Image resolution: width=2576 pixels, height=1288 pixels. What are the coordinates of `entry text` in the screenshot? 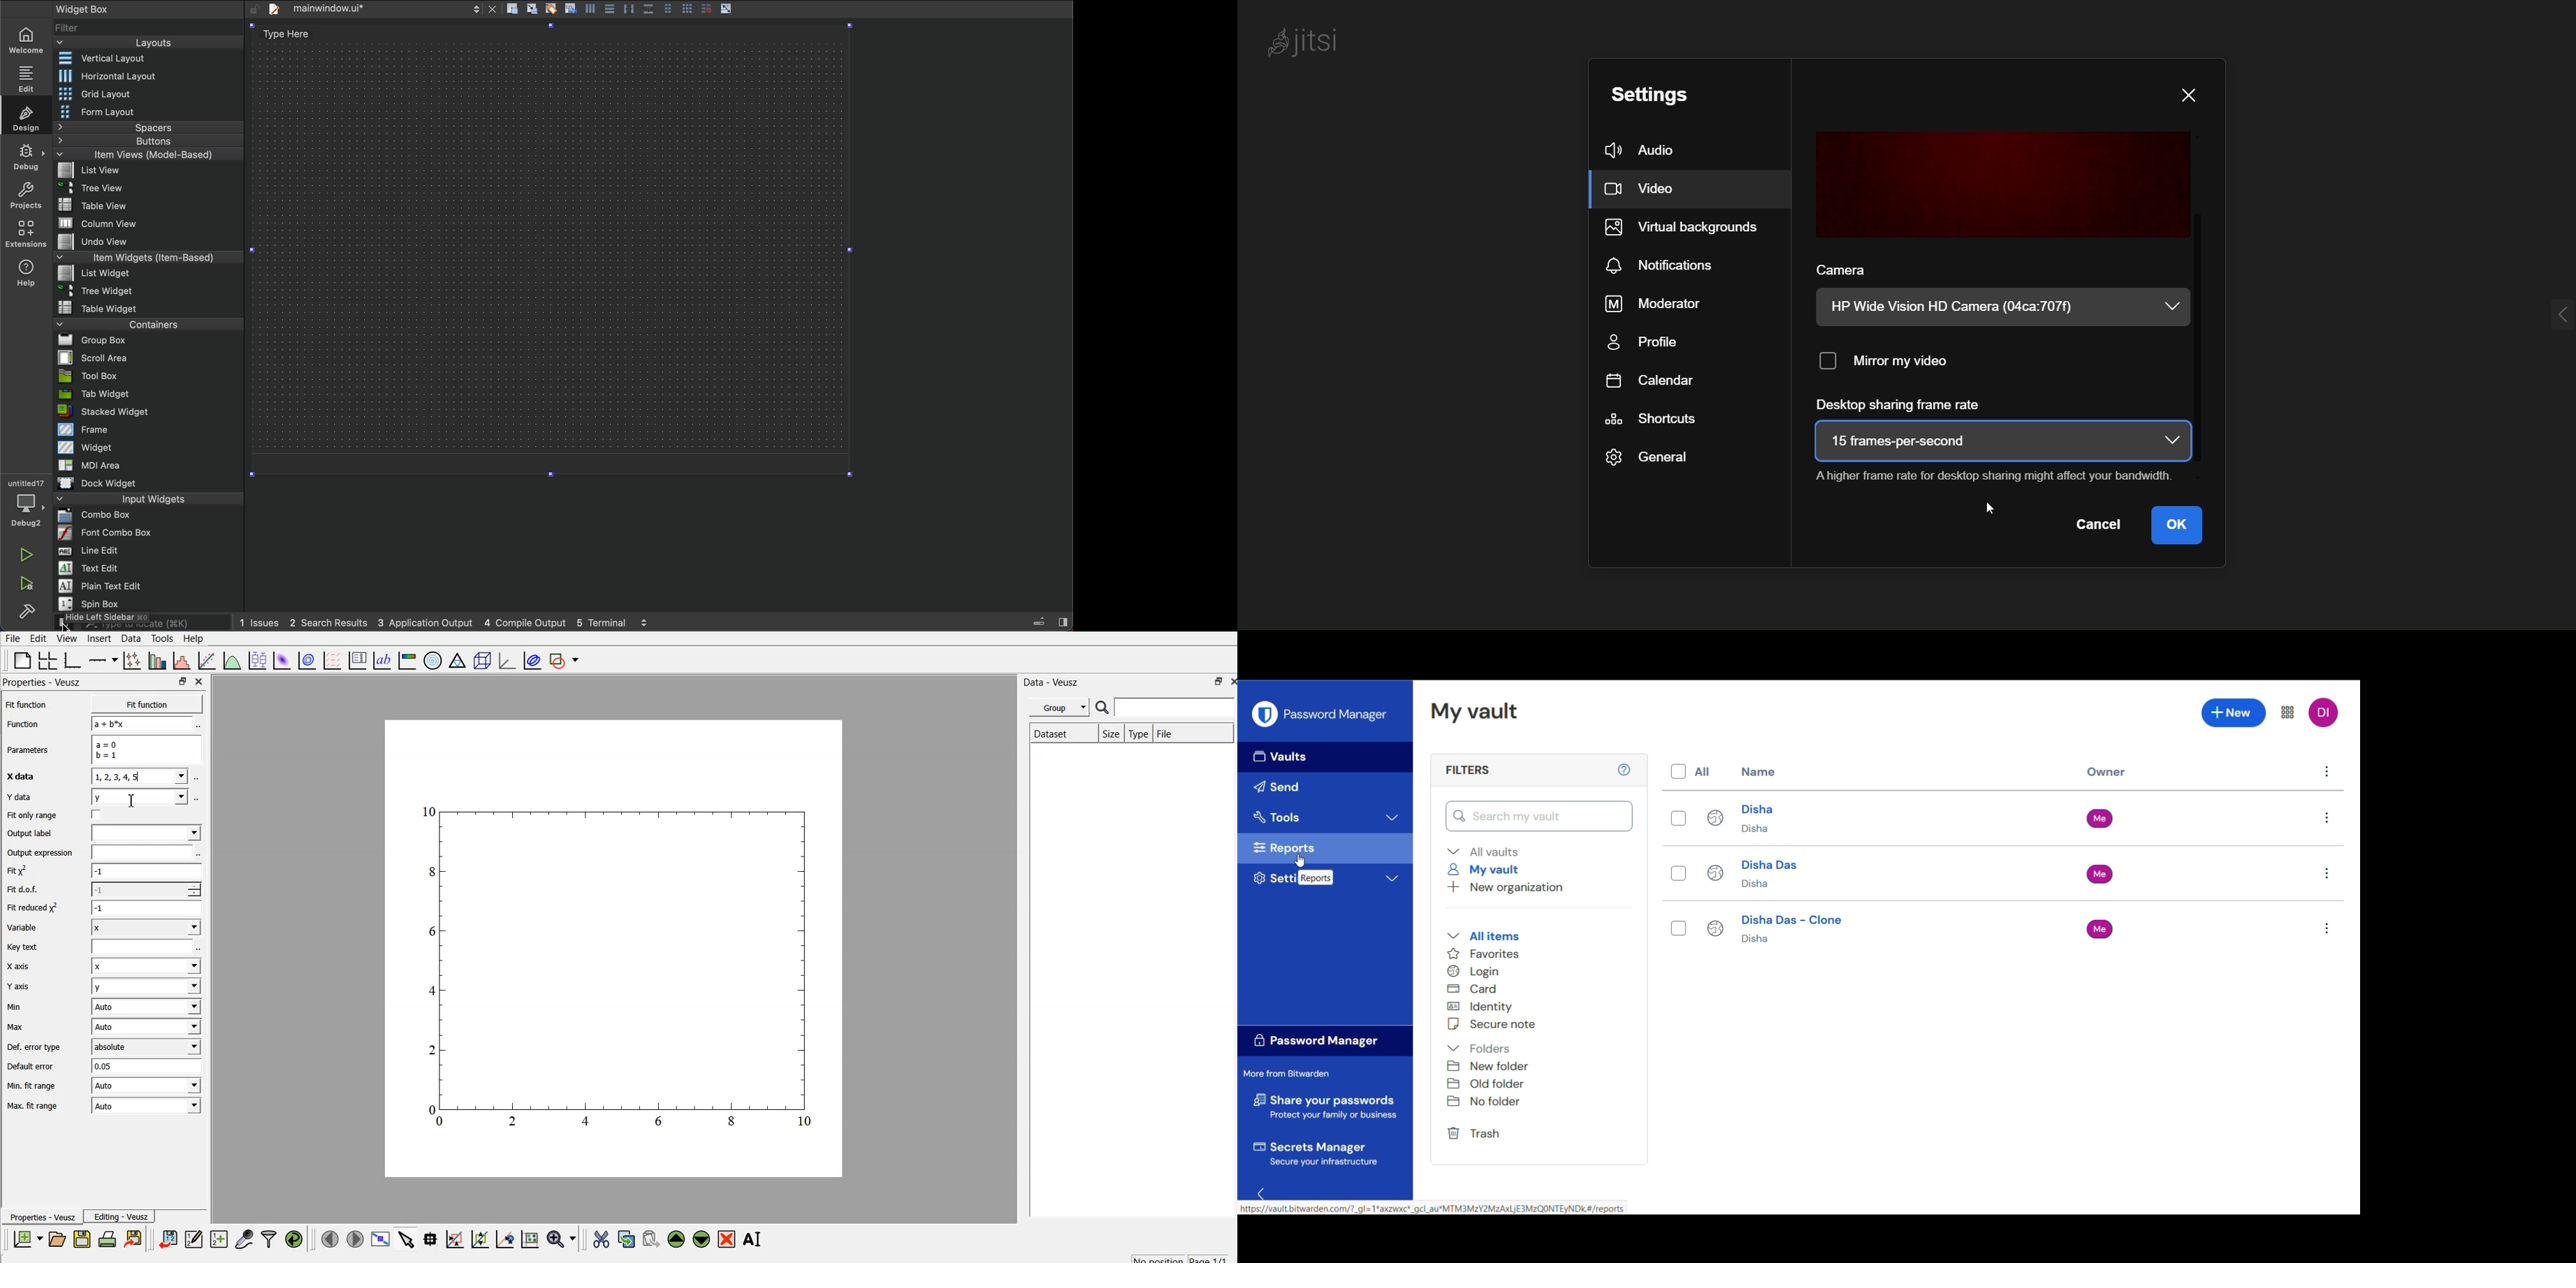 It's located at (147, 949).